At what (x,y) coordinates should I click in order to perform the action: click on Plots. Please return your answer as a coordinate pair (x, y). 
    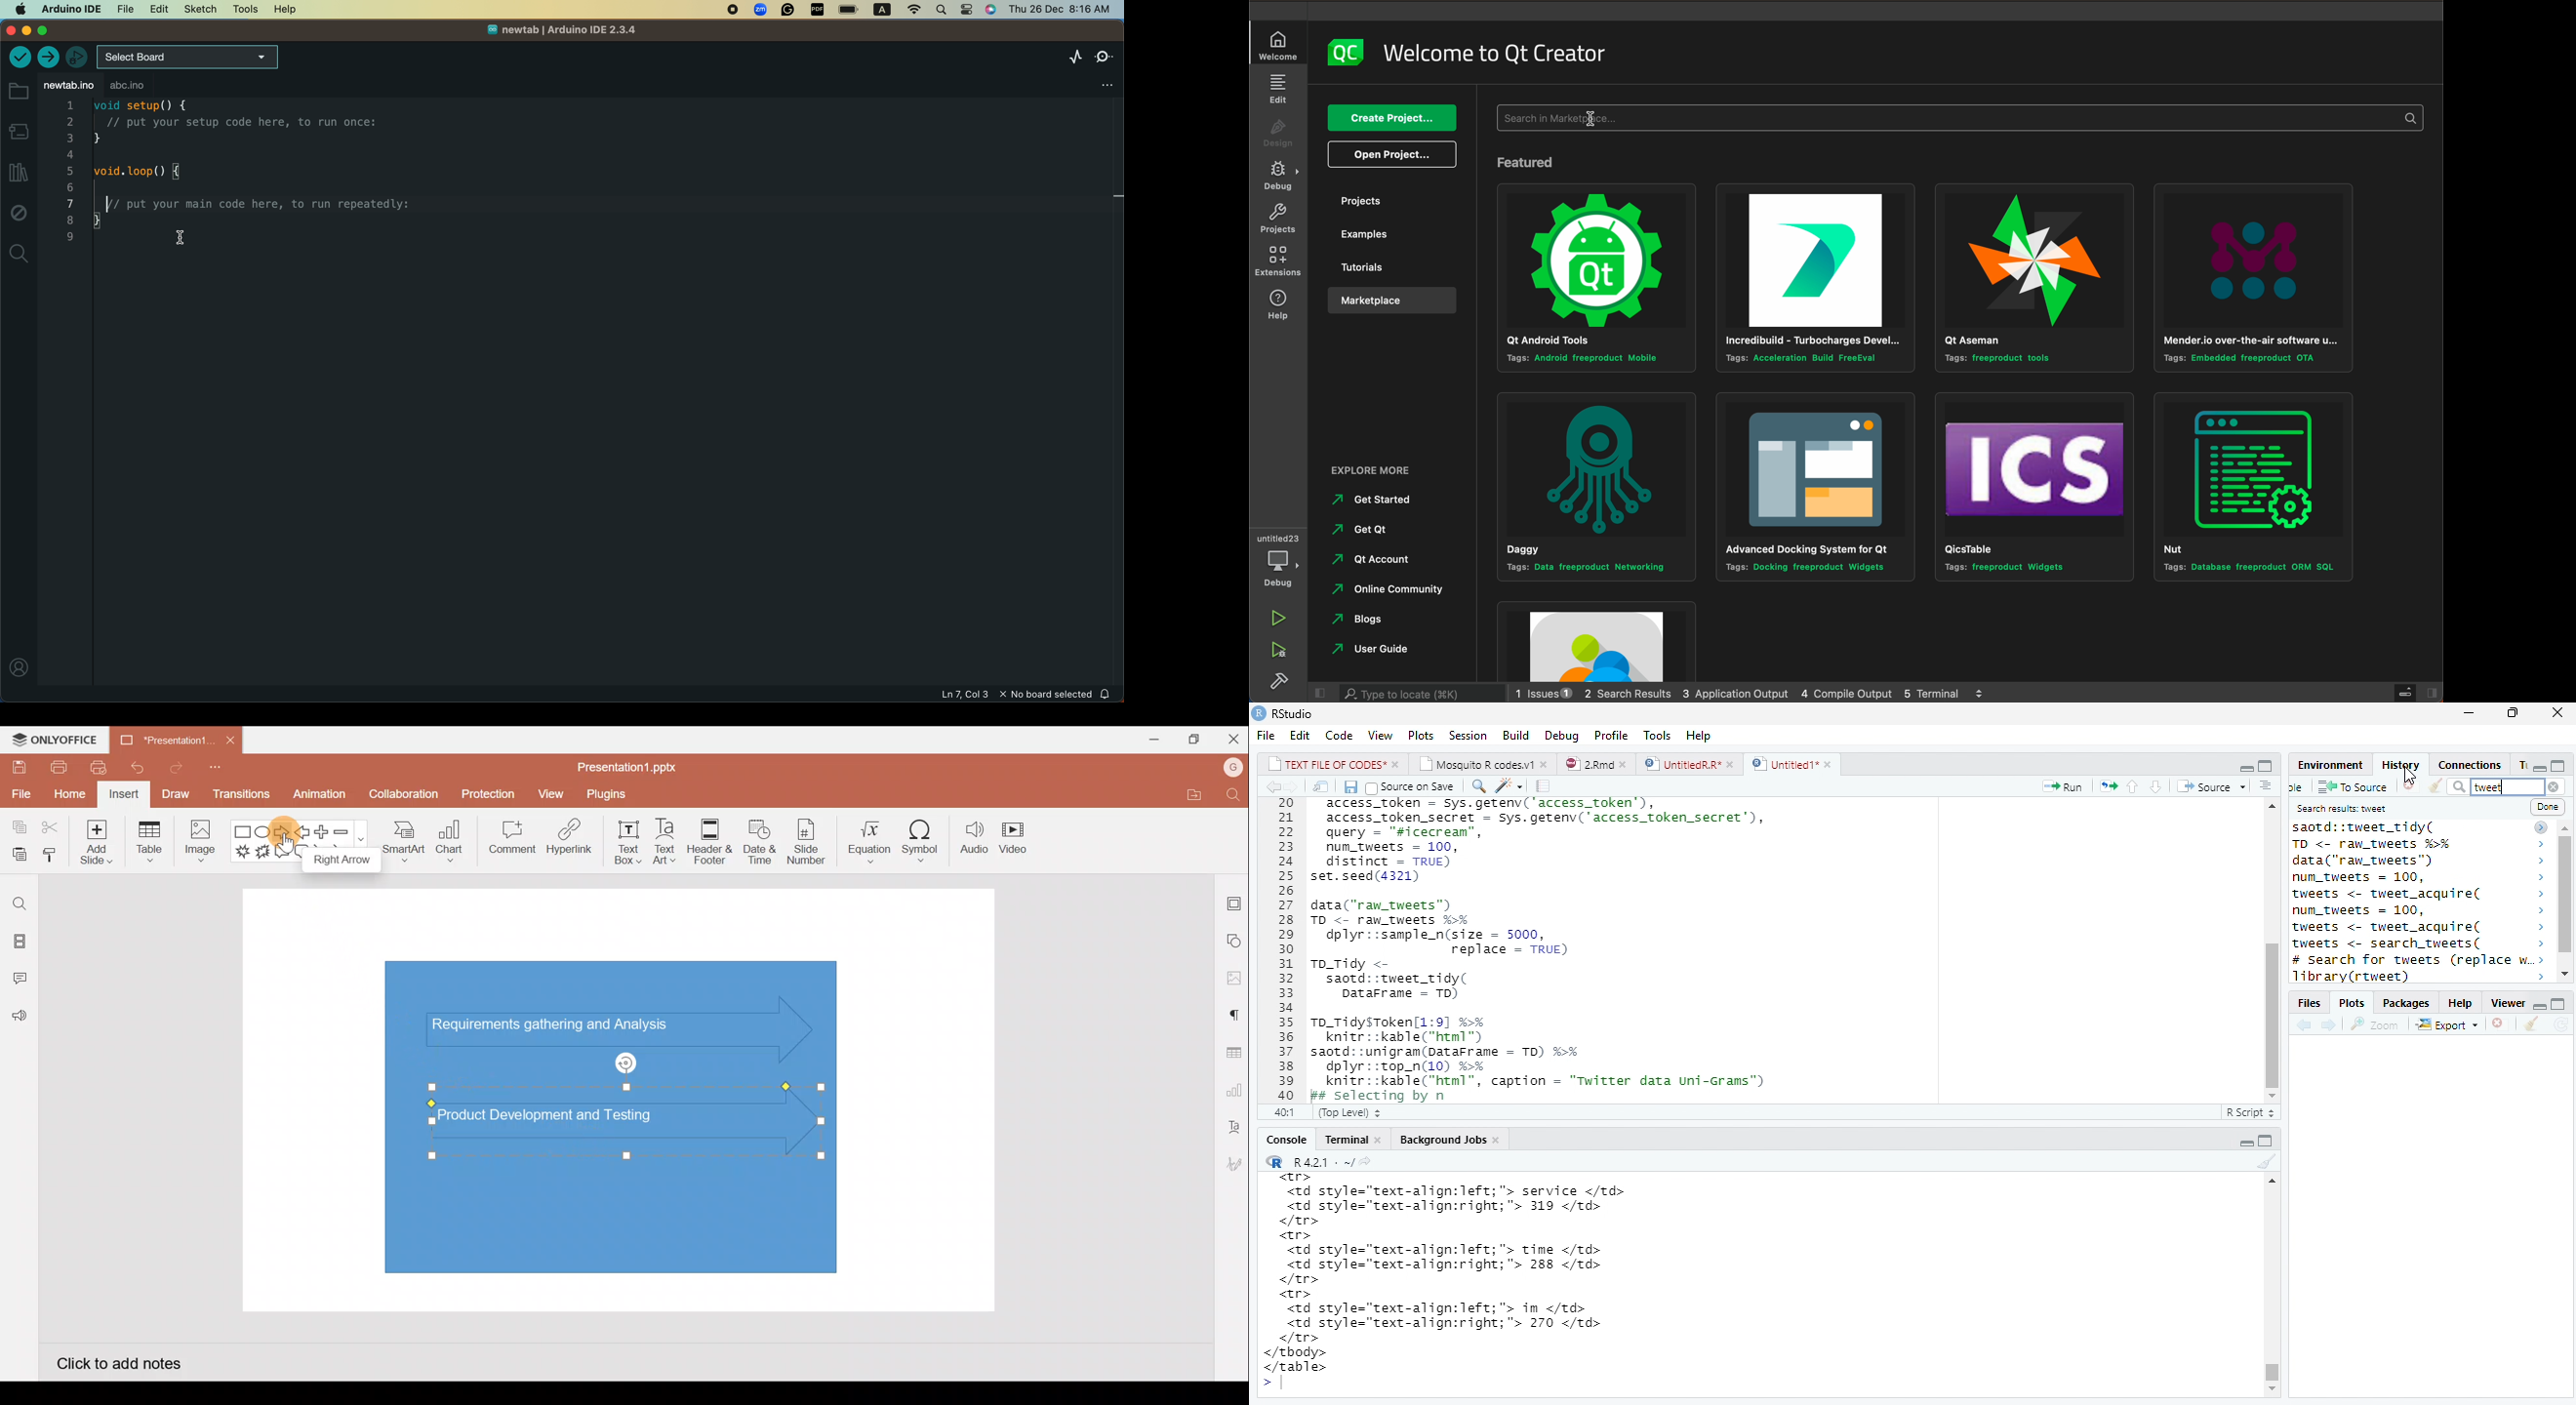
    Looking at the image, I should click on (1421, 734).